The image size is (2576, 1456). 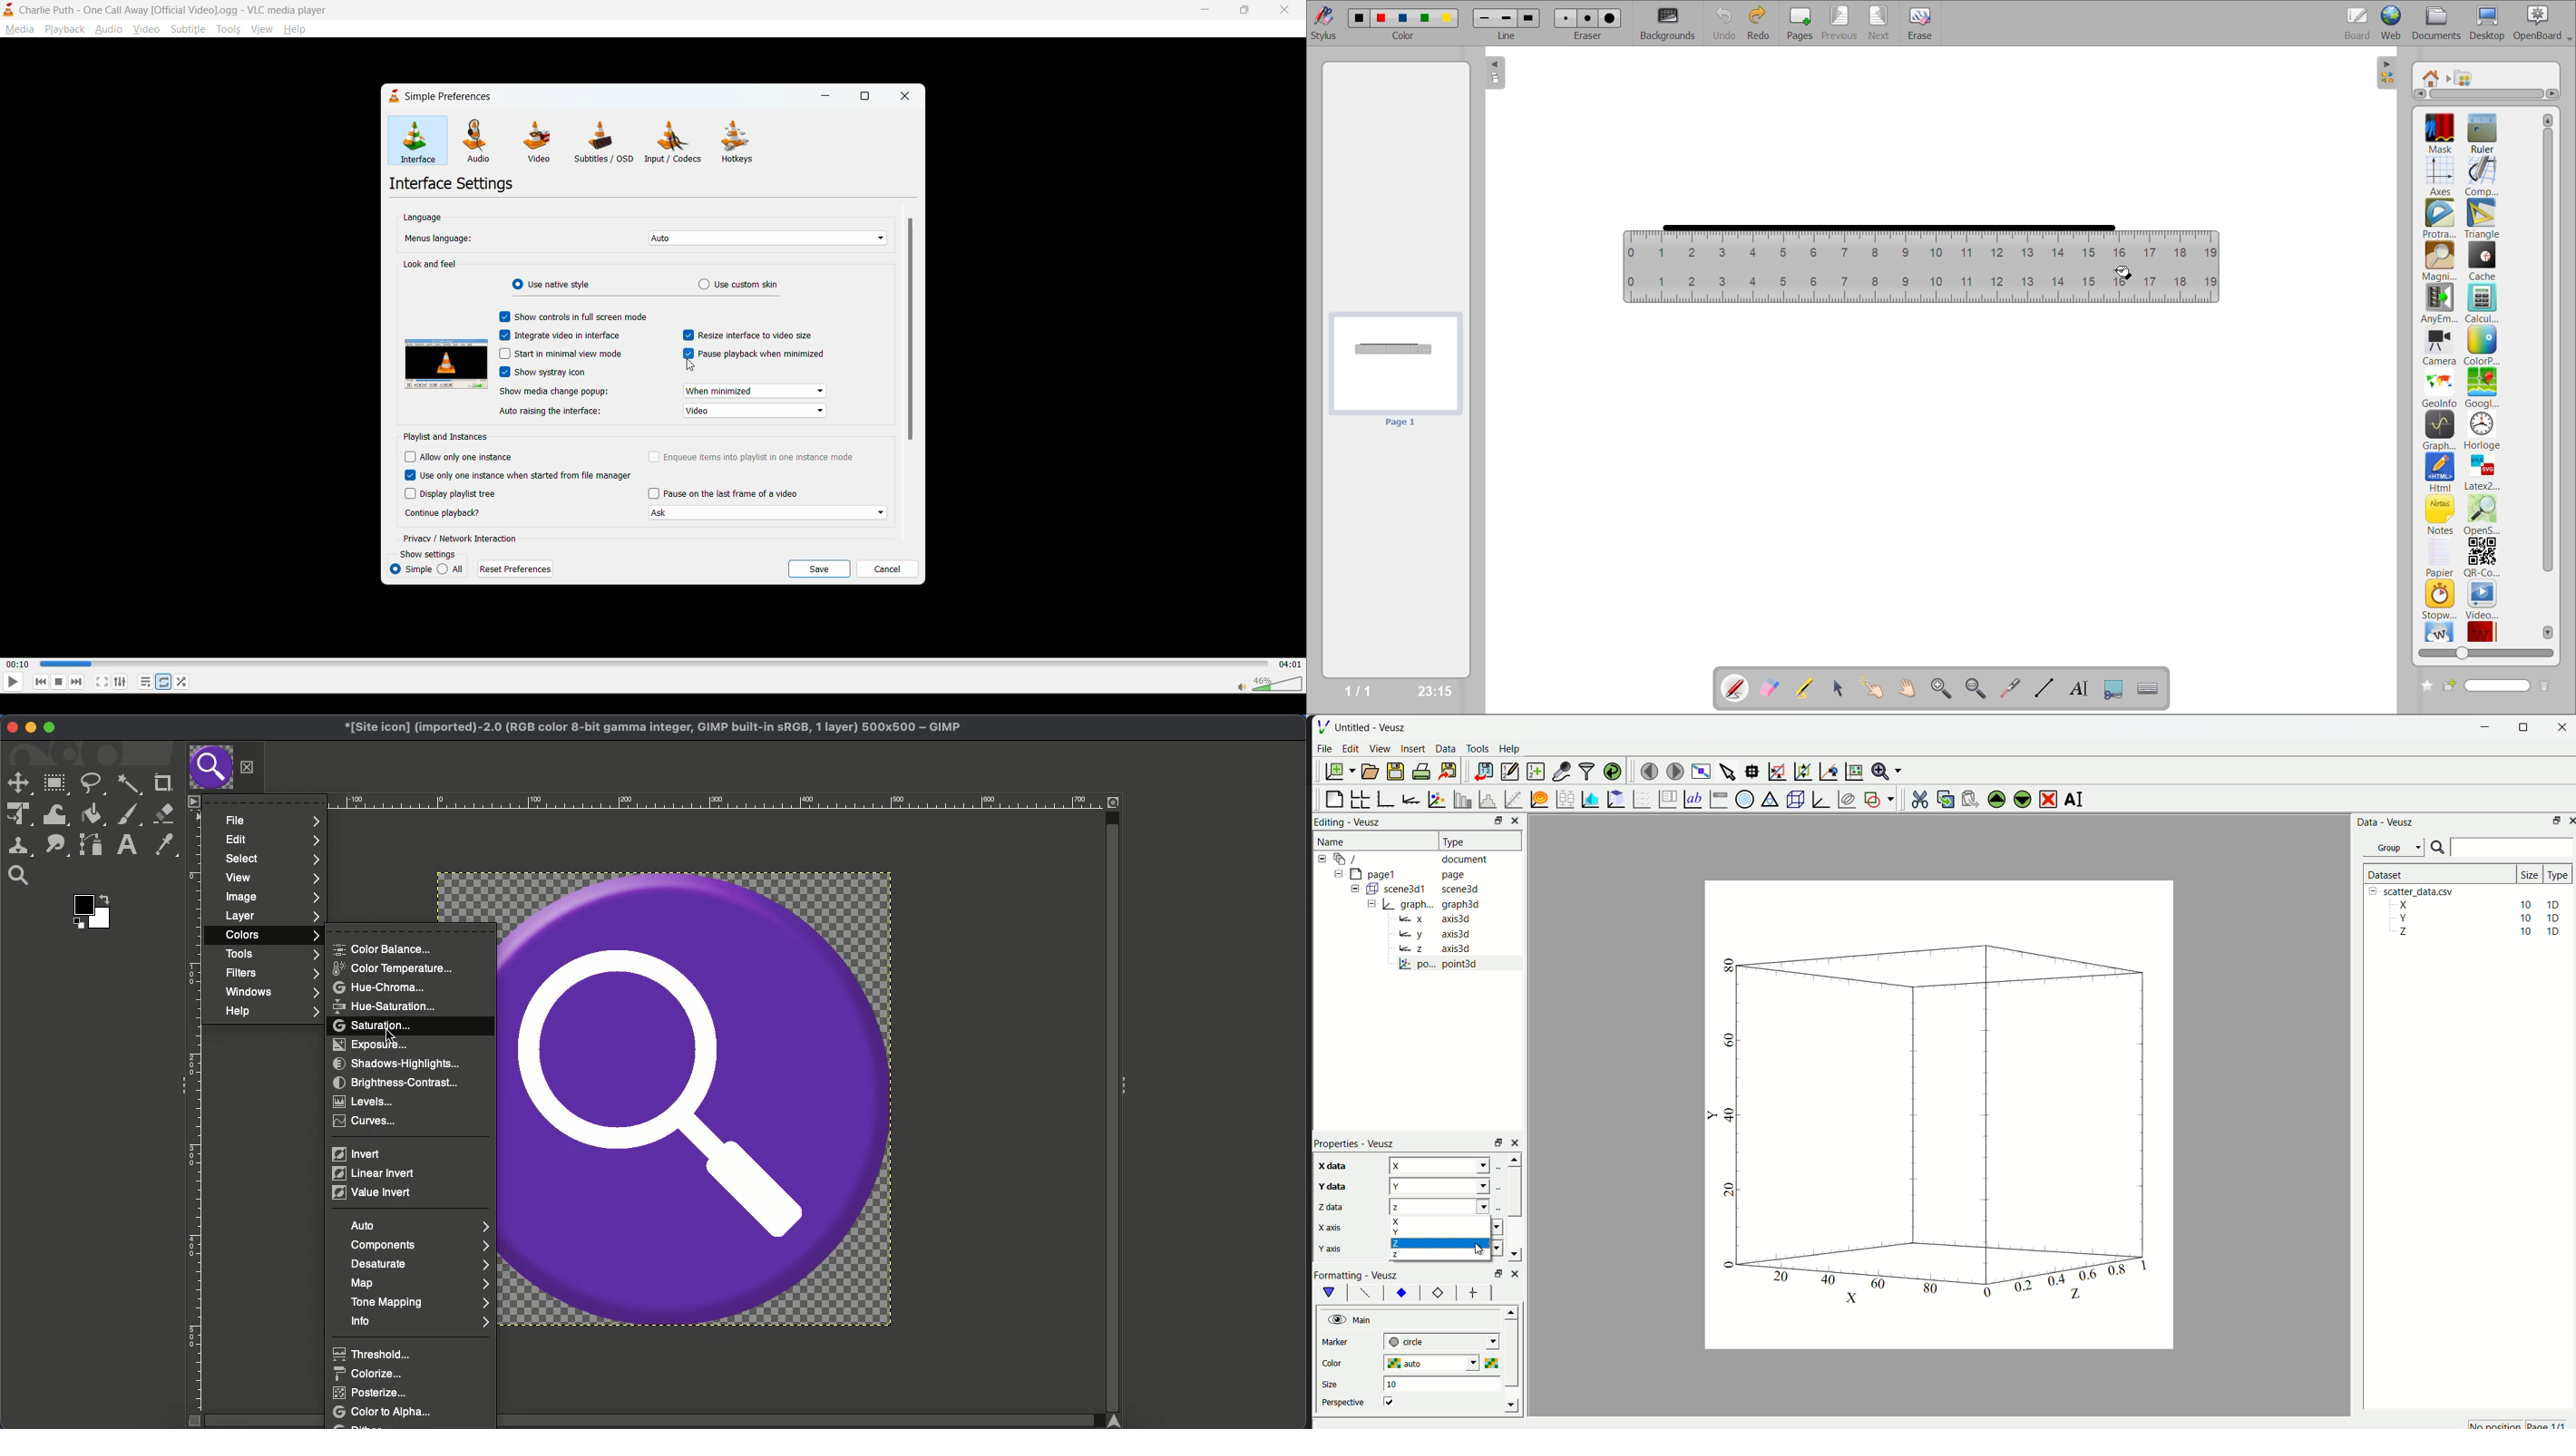 I want to click on geoinfo, so click(x=2441, y=388).